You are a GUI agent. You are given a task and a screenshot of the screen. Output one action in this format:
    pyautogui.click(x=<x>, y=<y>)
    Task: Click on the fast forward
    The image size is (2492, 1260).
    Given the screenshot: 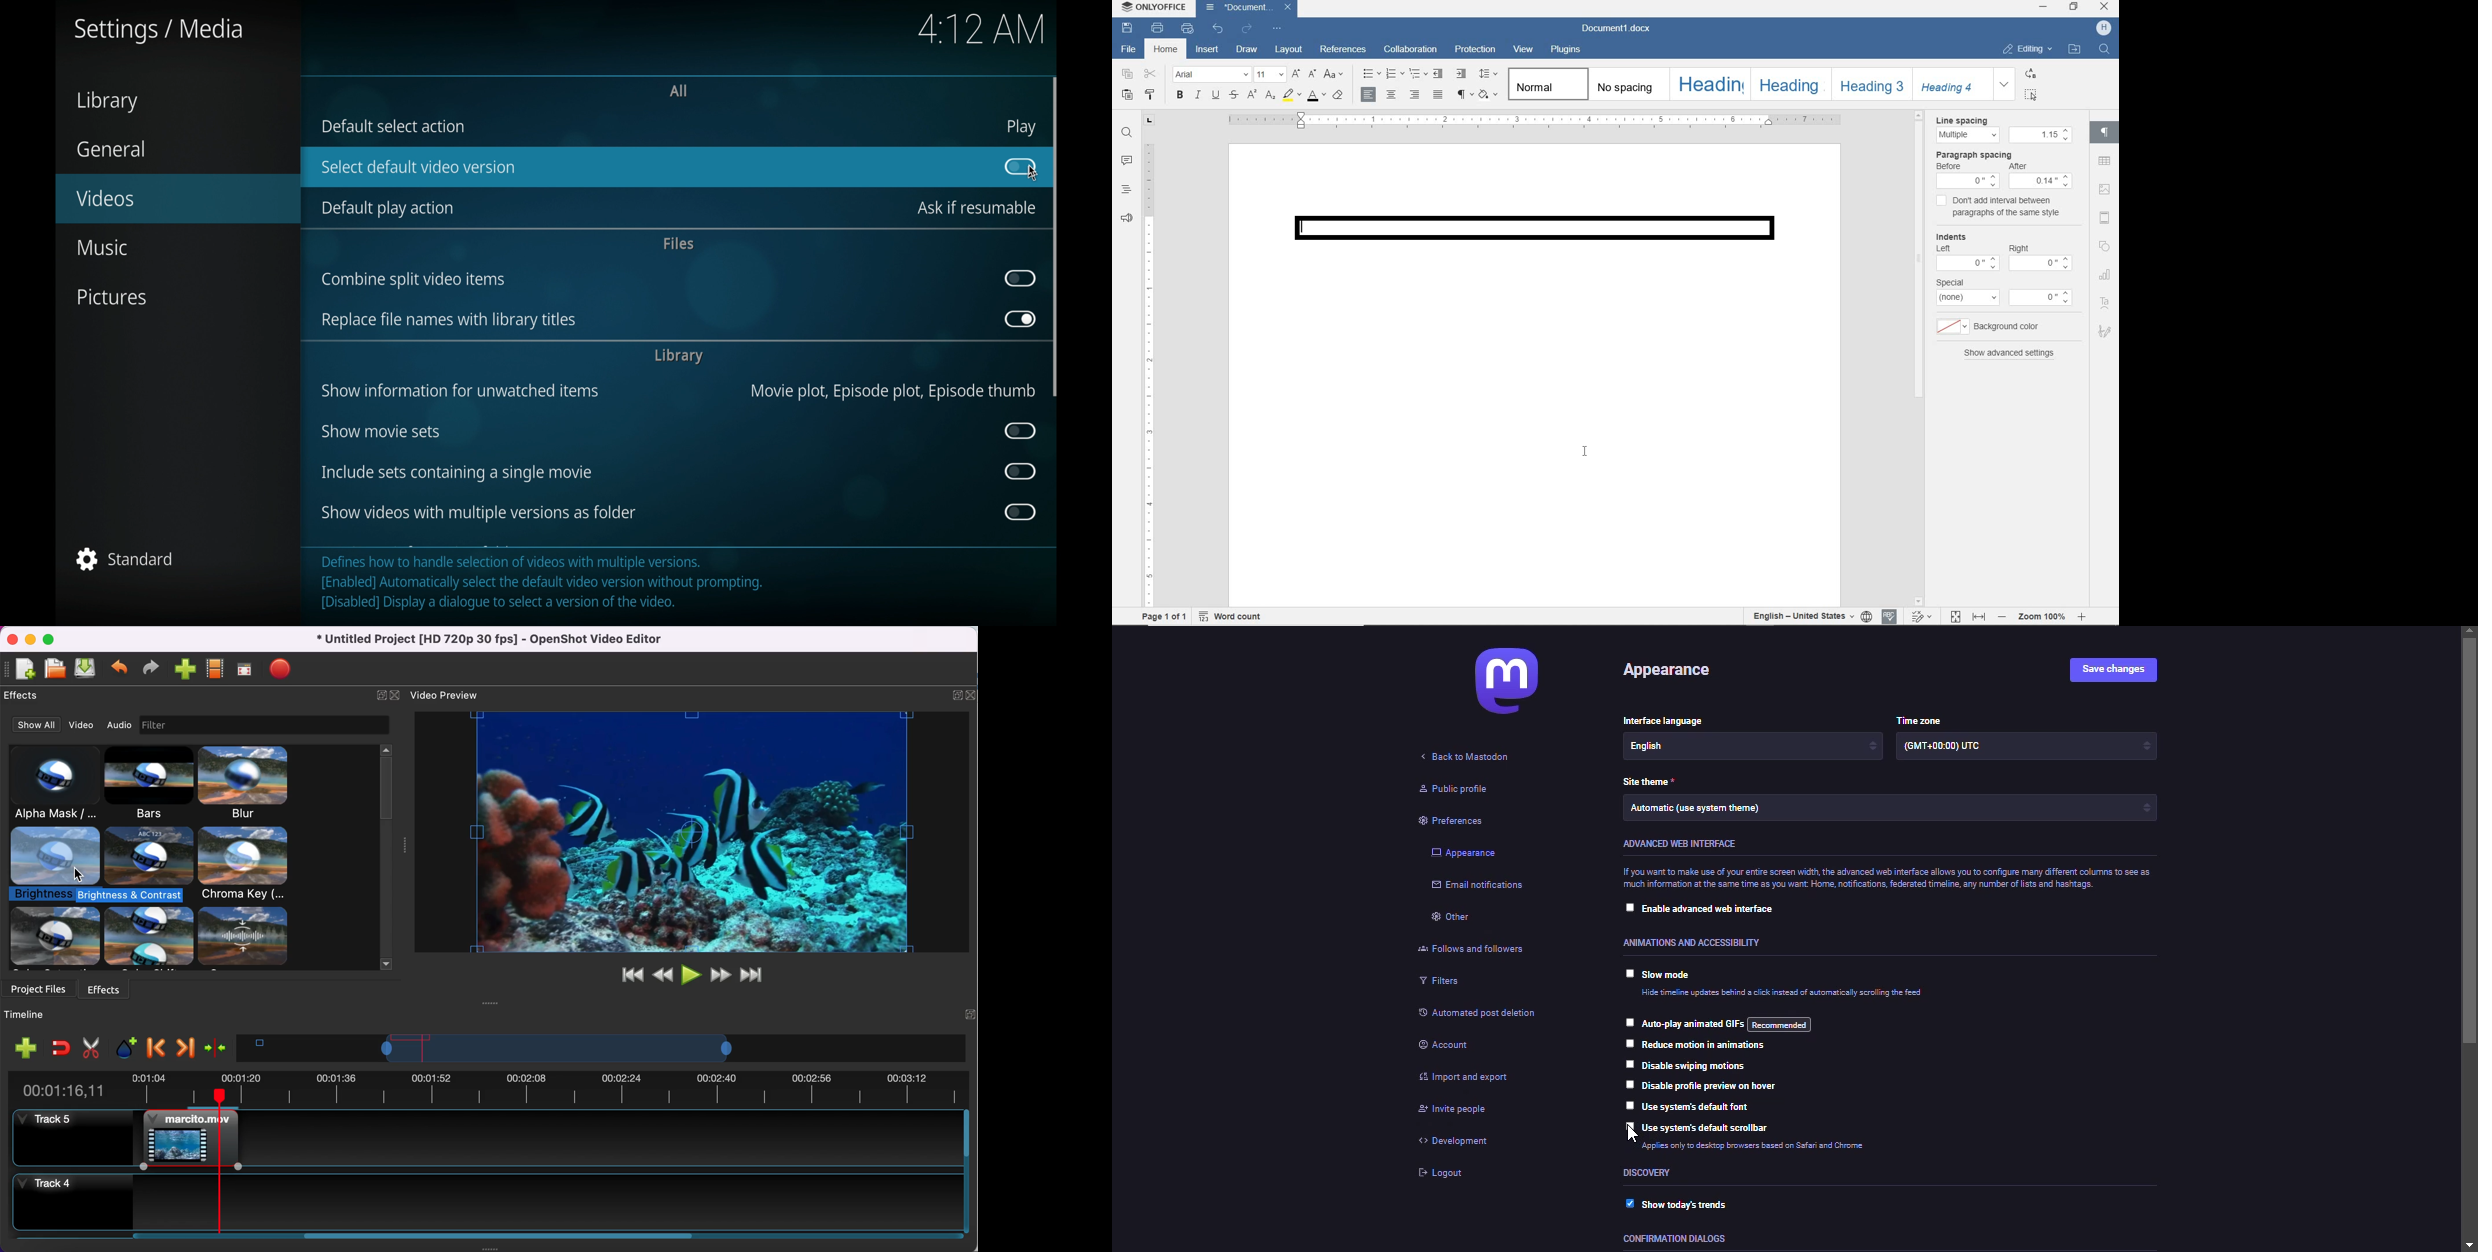 What is the action you would take?
    pyautogui.click(x=719, y=975)
    